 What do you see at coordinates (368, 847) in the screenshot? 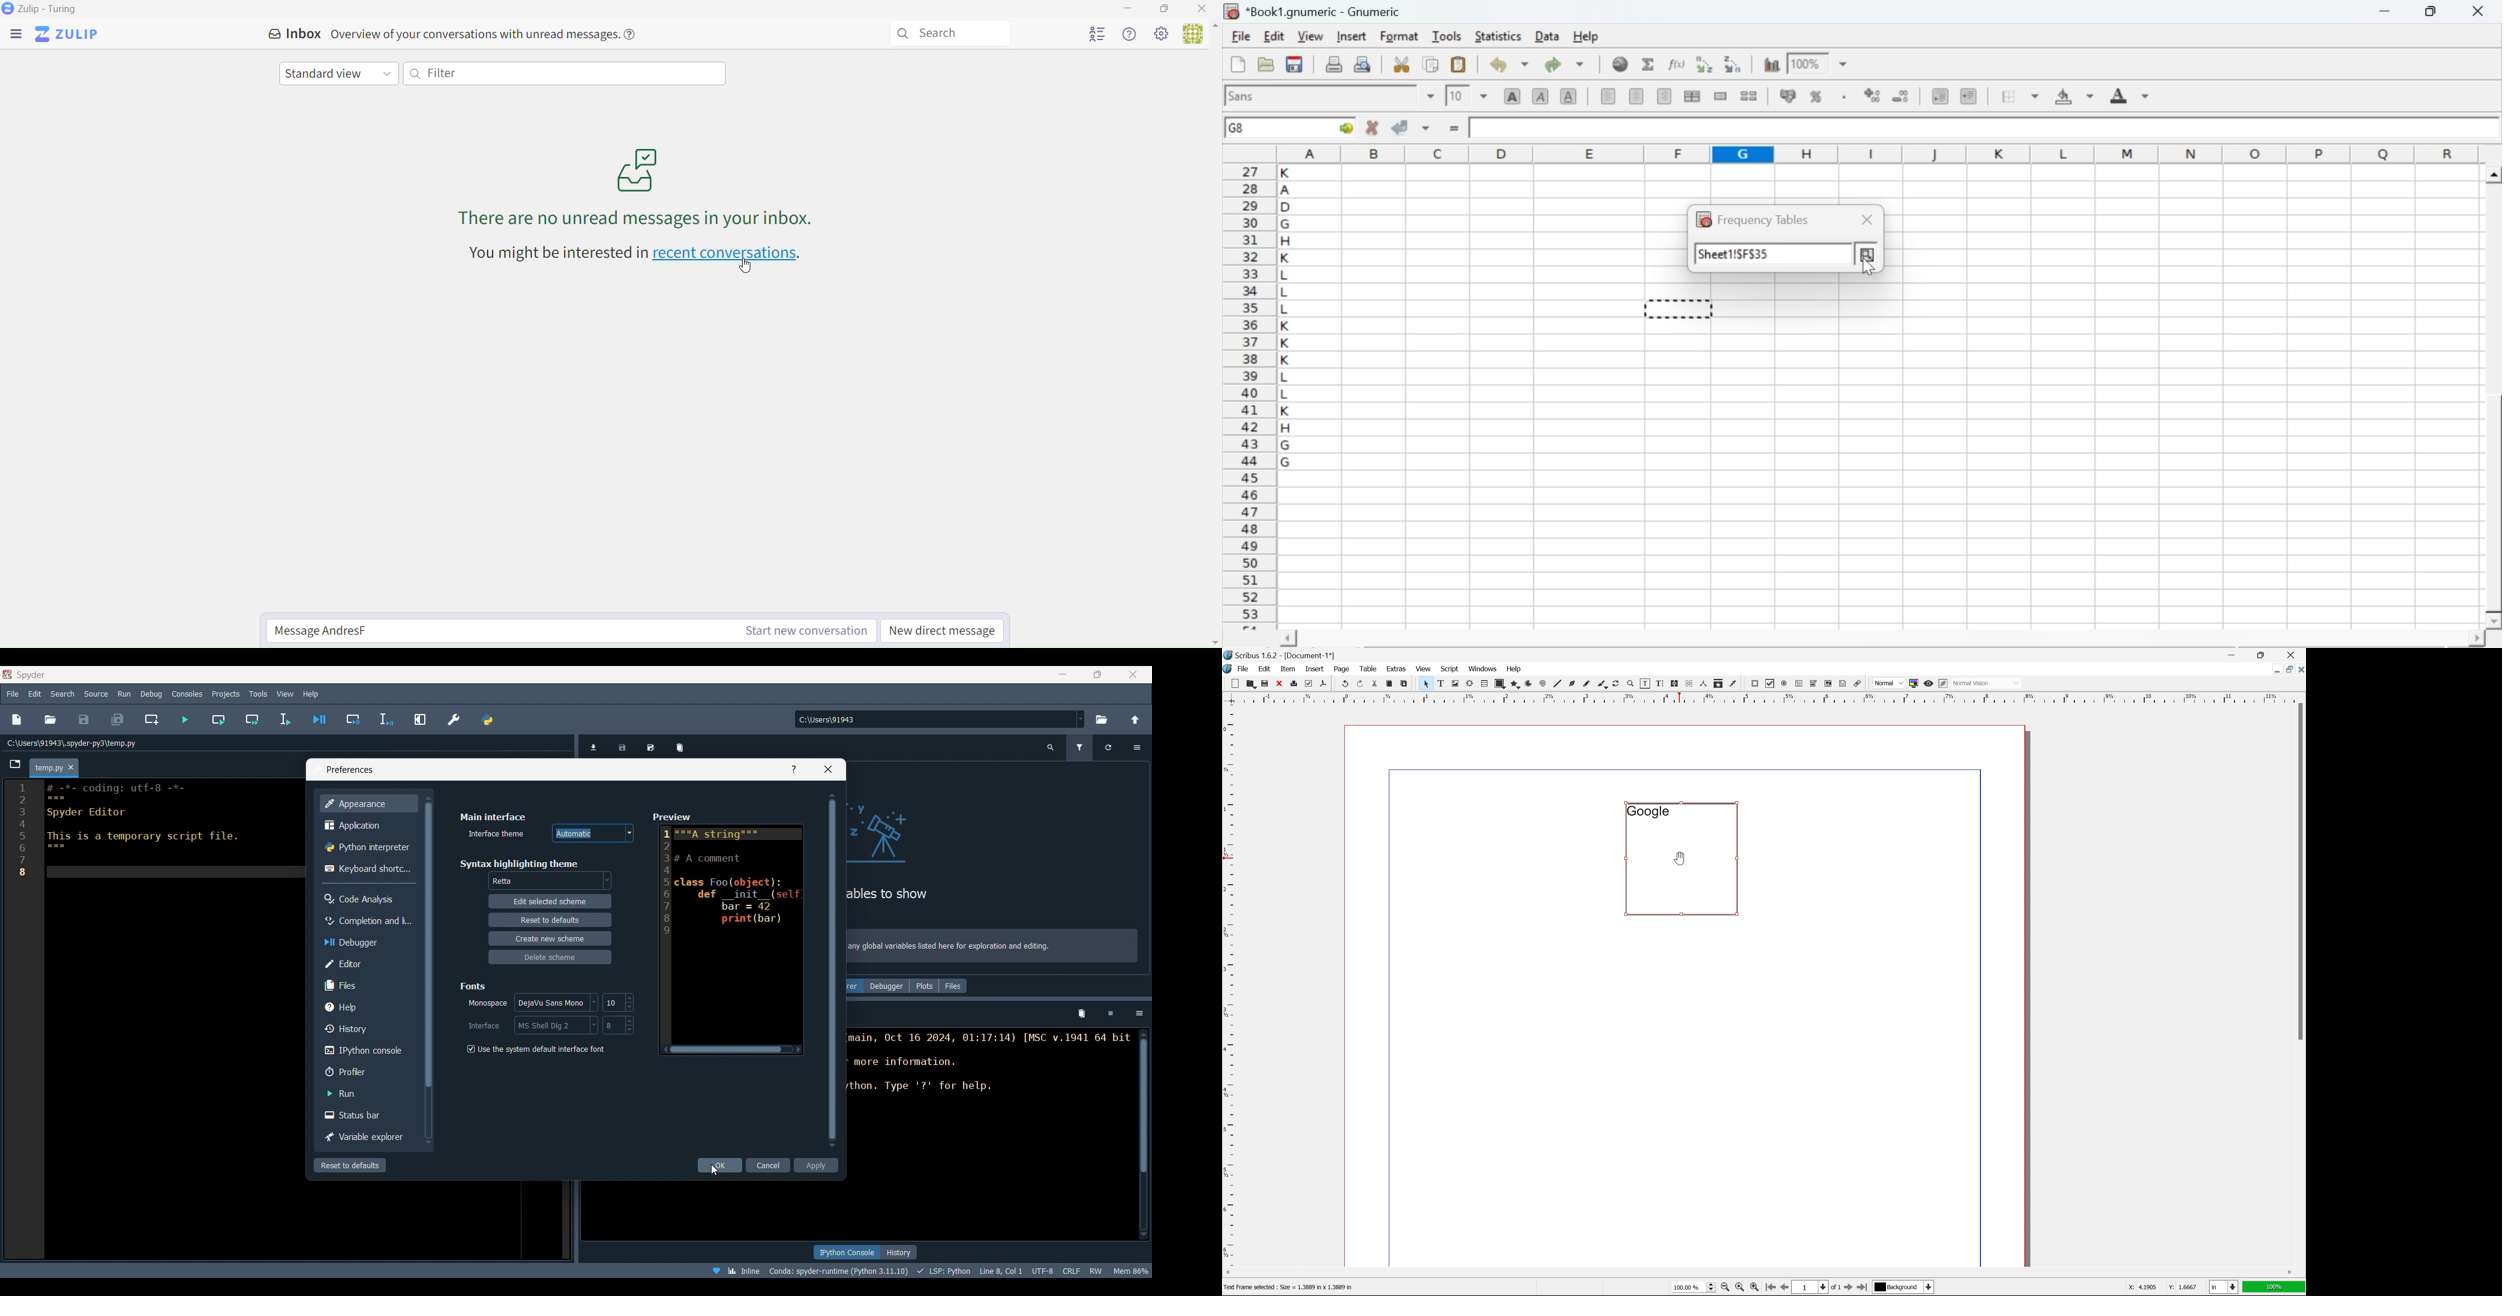
I see `Python interpreter` at bounding box center [368, 847].